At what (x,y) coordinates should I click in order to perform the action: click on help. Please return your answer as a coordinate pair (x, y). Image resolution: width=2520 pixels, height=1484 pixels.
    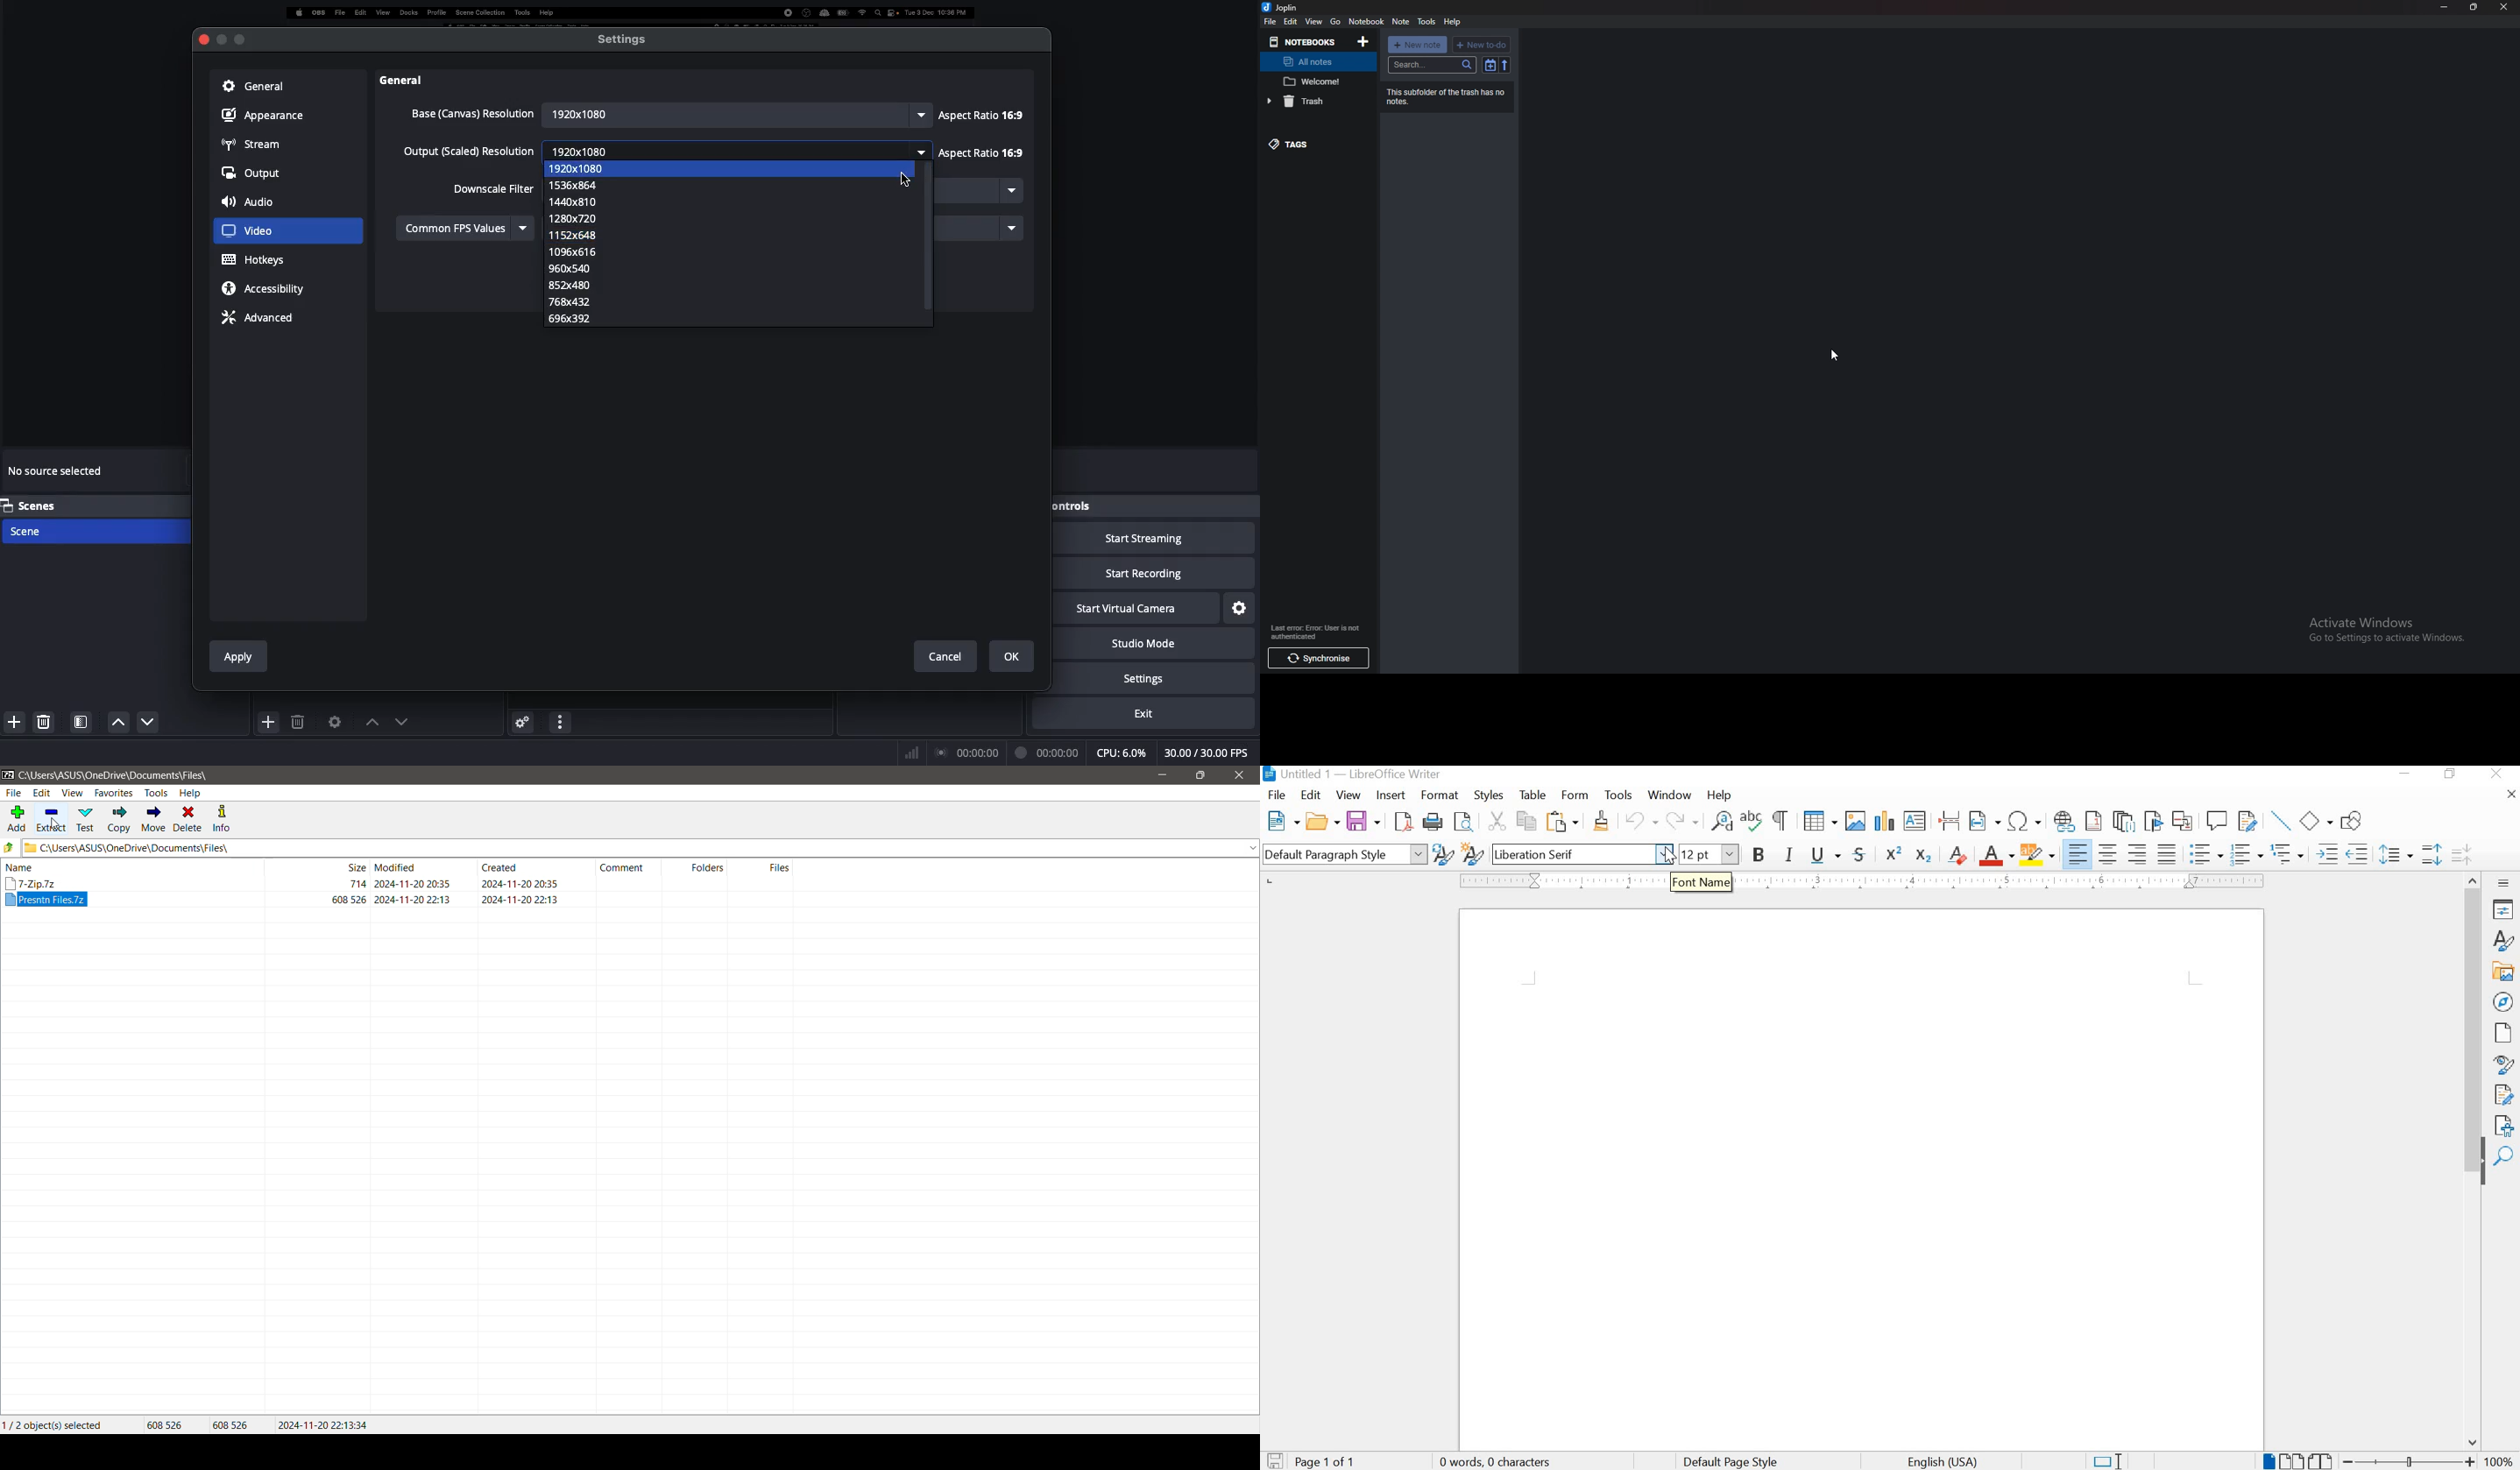
    Looking at the image, I should click on (1451, 22).